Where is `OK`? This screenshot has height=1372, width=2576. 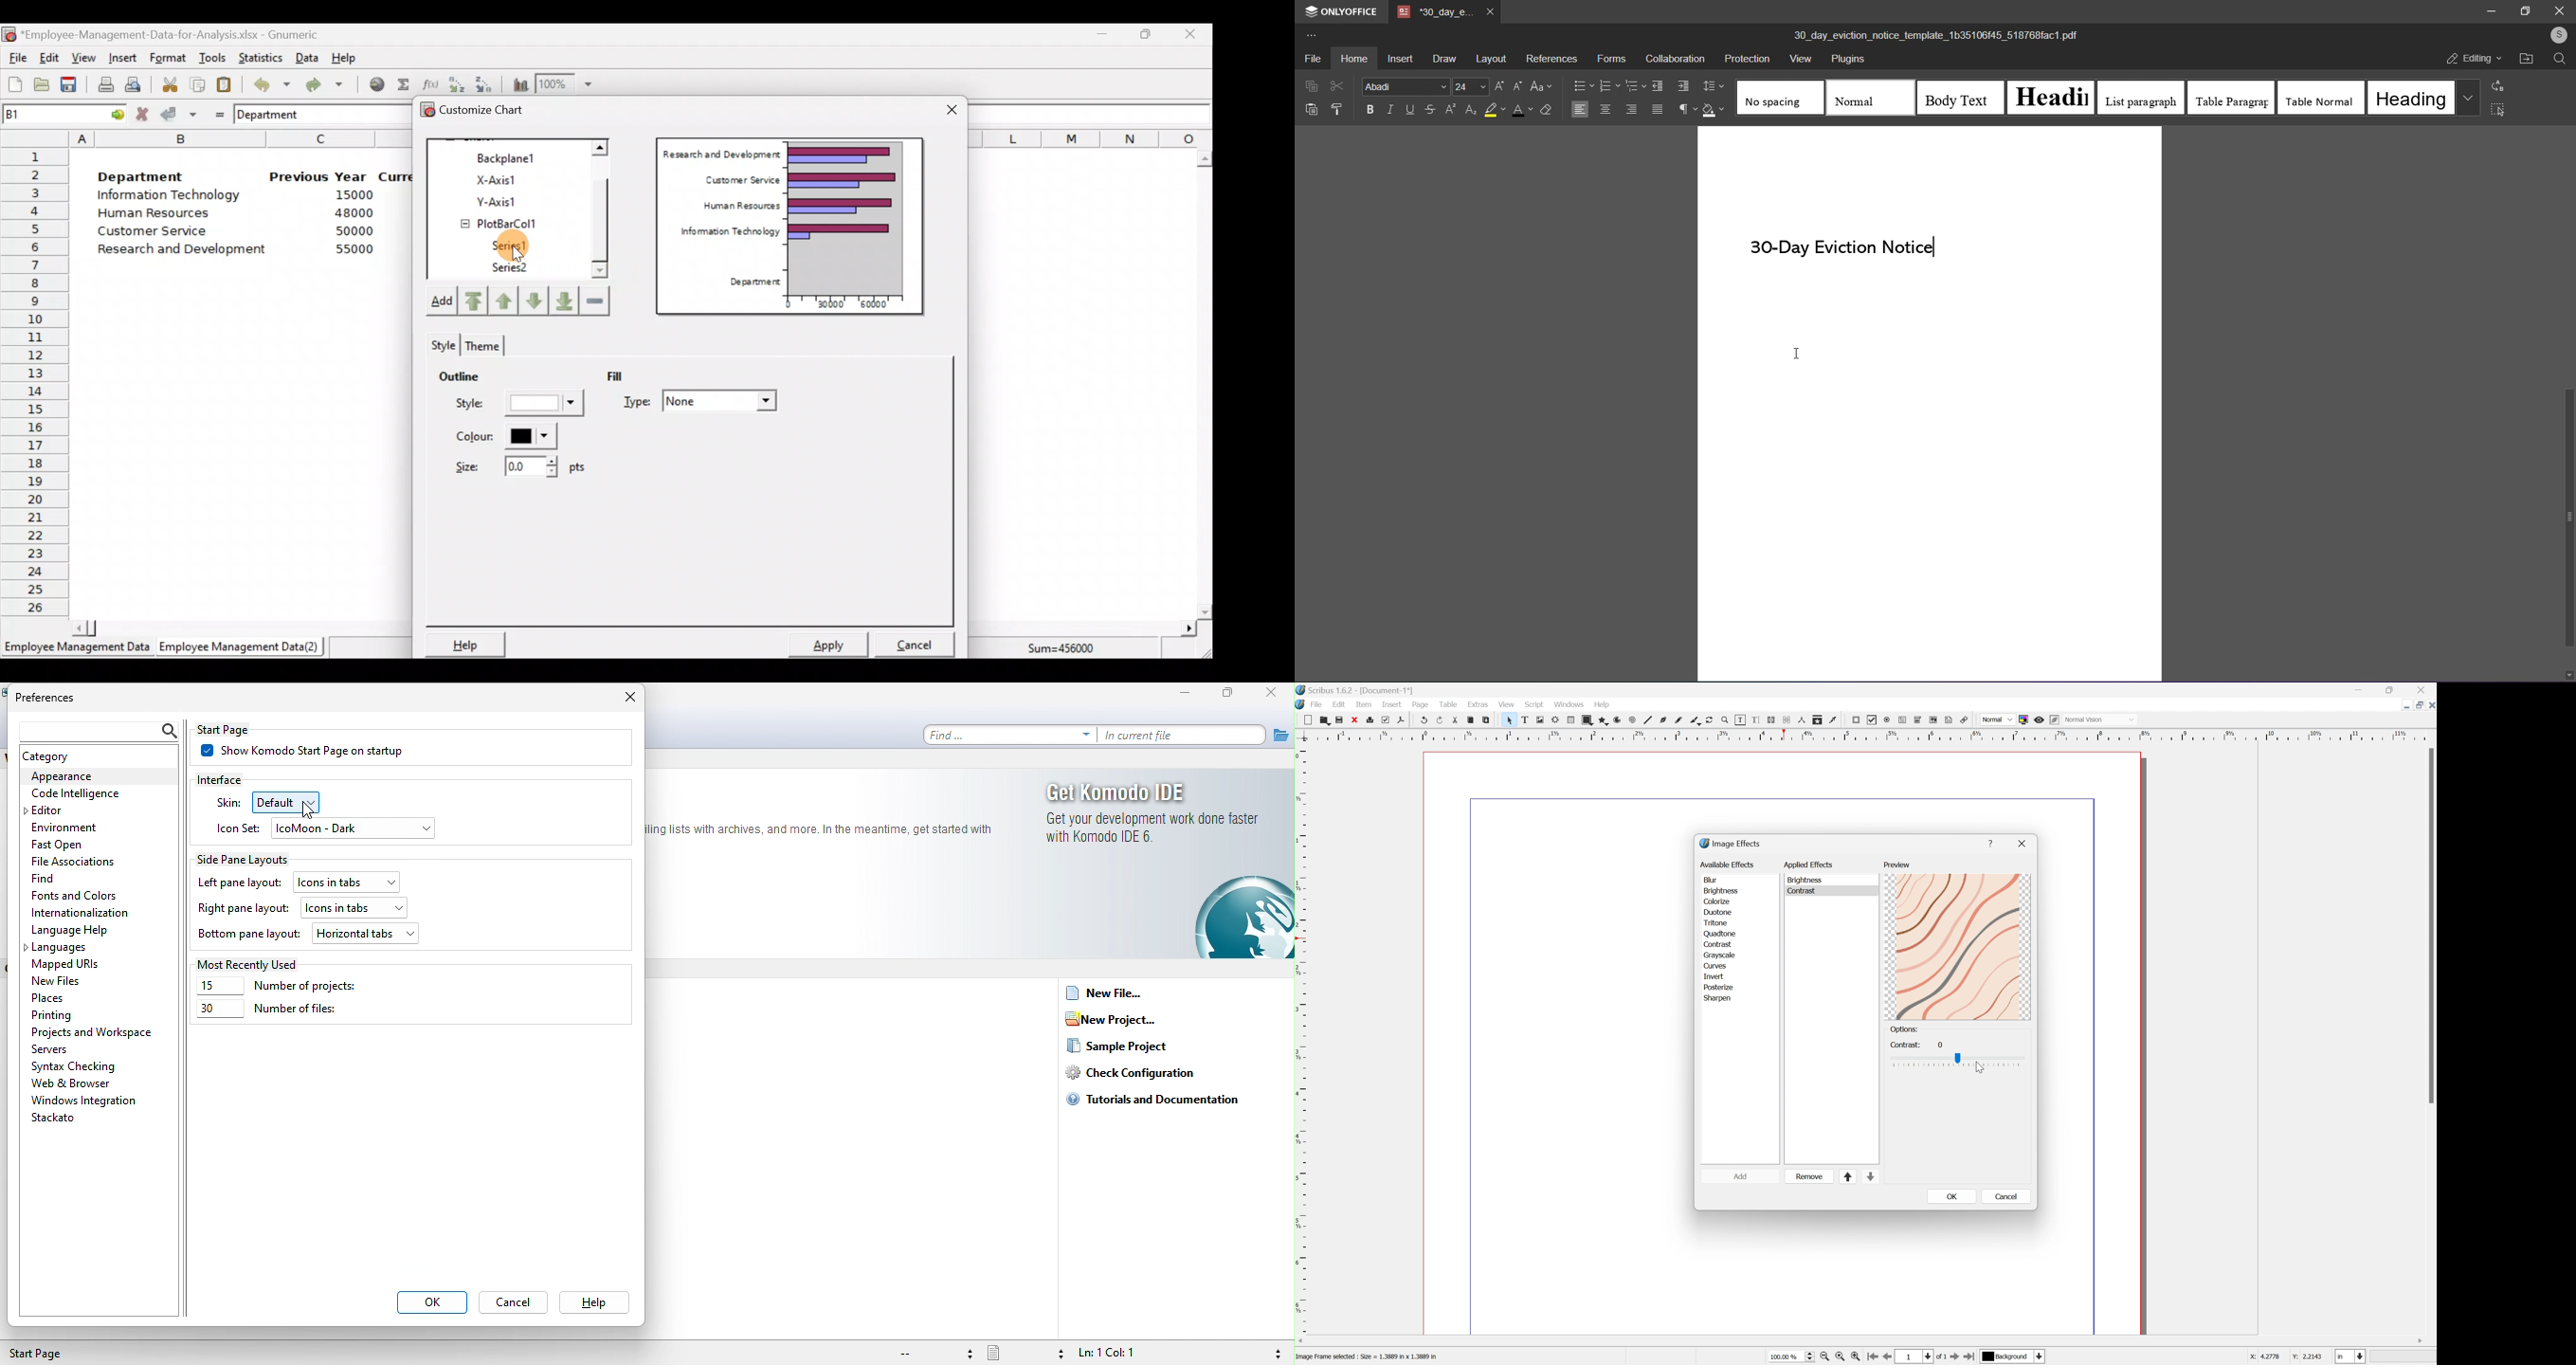
OK is located at coordinates (1952, 1196).